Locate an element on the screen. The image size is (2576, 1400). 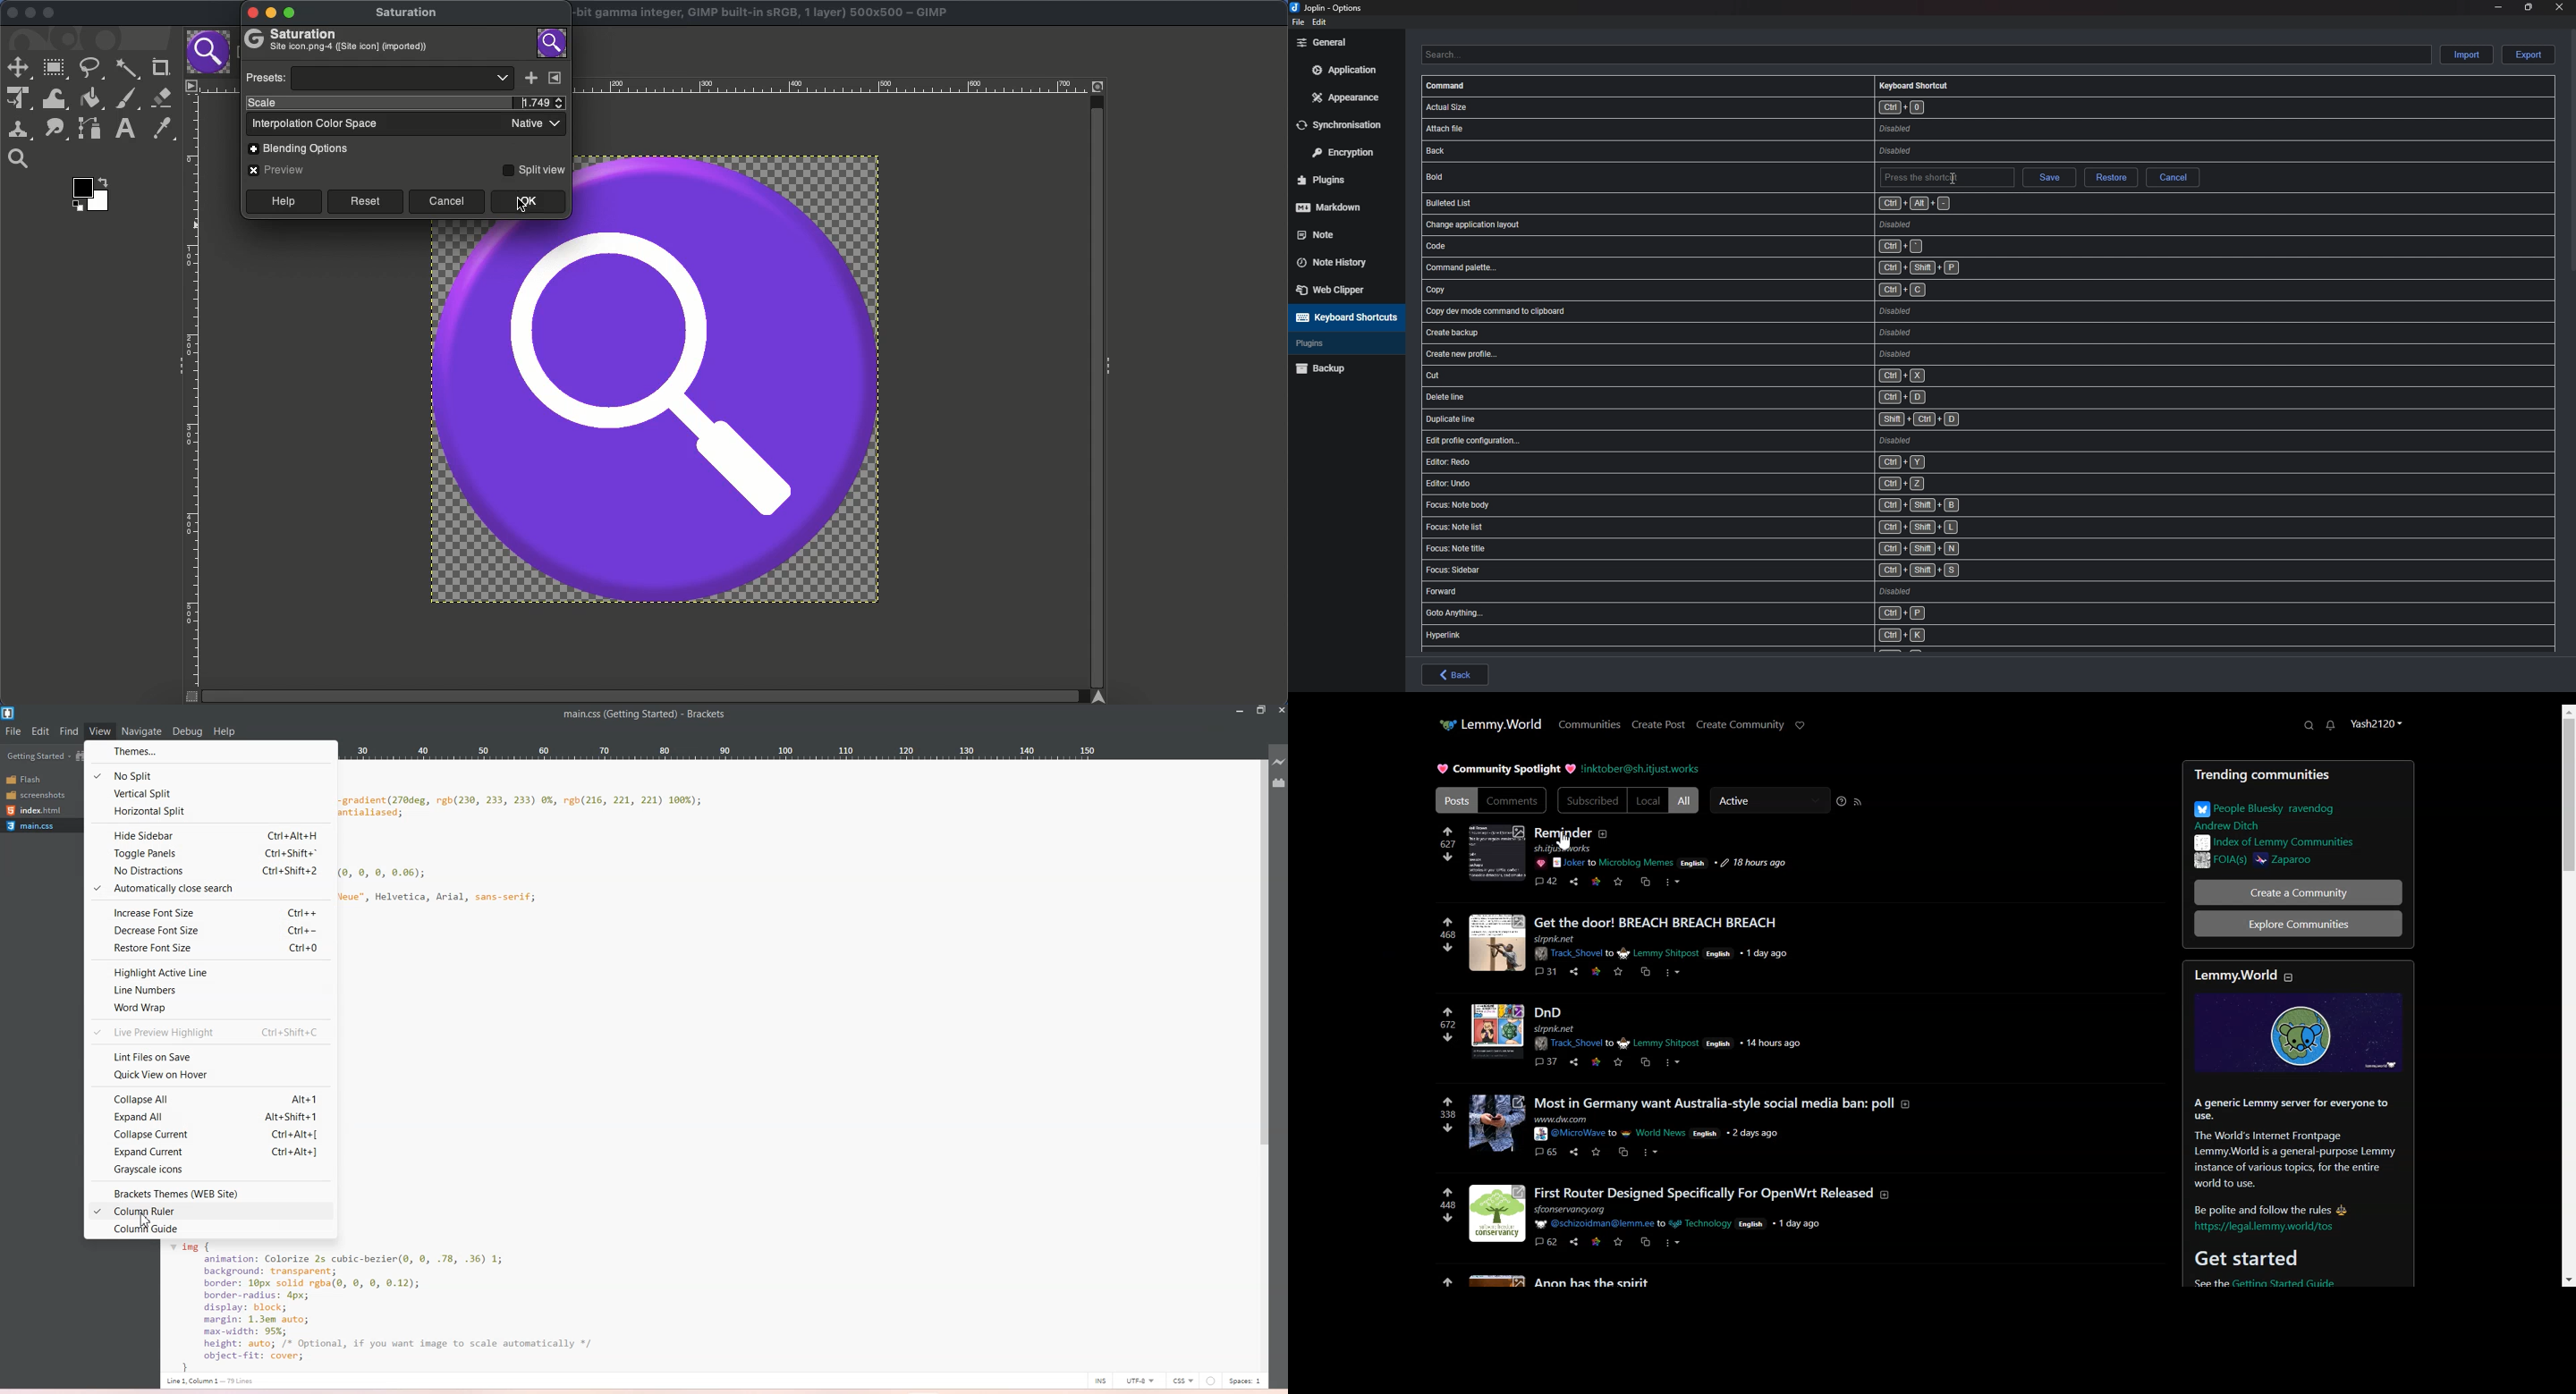
file is located at coordinates (1297, 22).